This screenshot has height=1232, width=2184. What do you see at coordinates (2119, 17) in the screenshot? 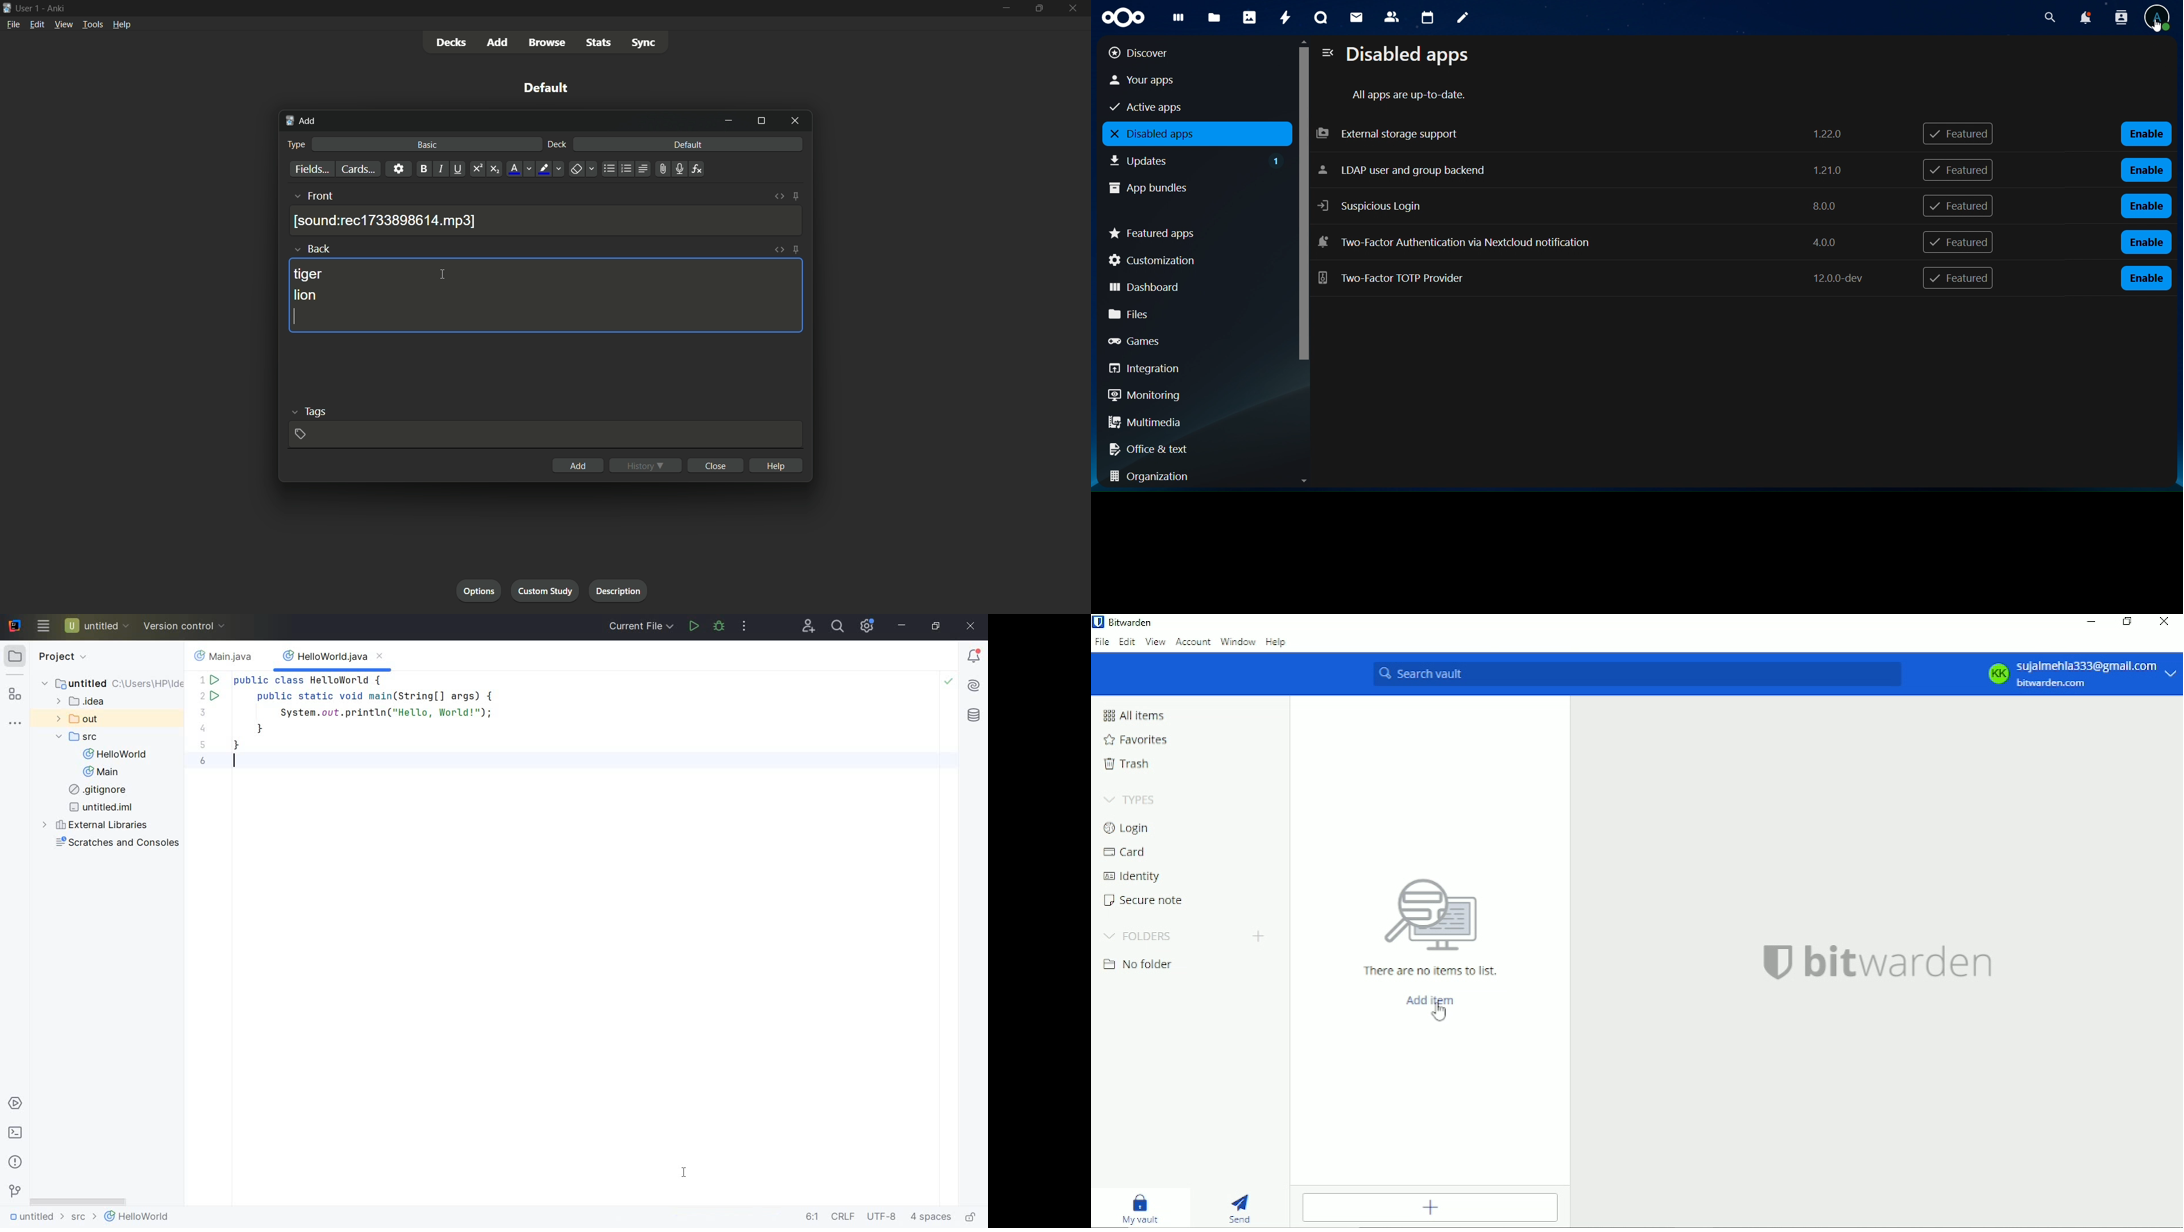
I see `notification` at bounding box center [2119, 17].